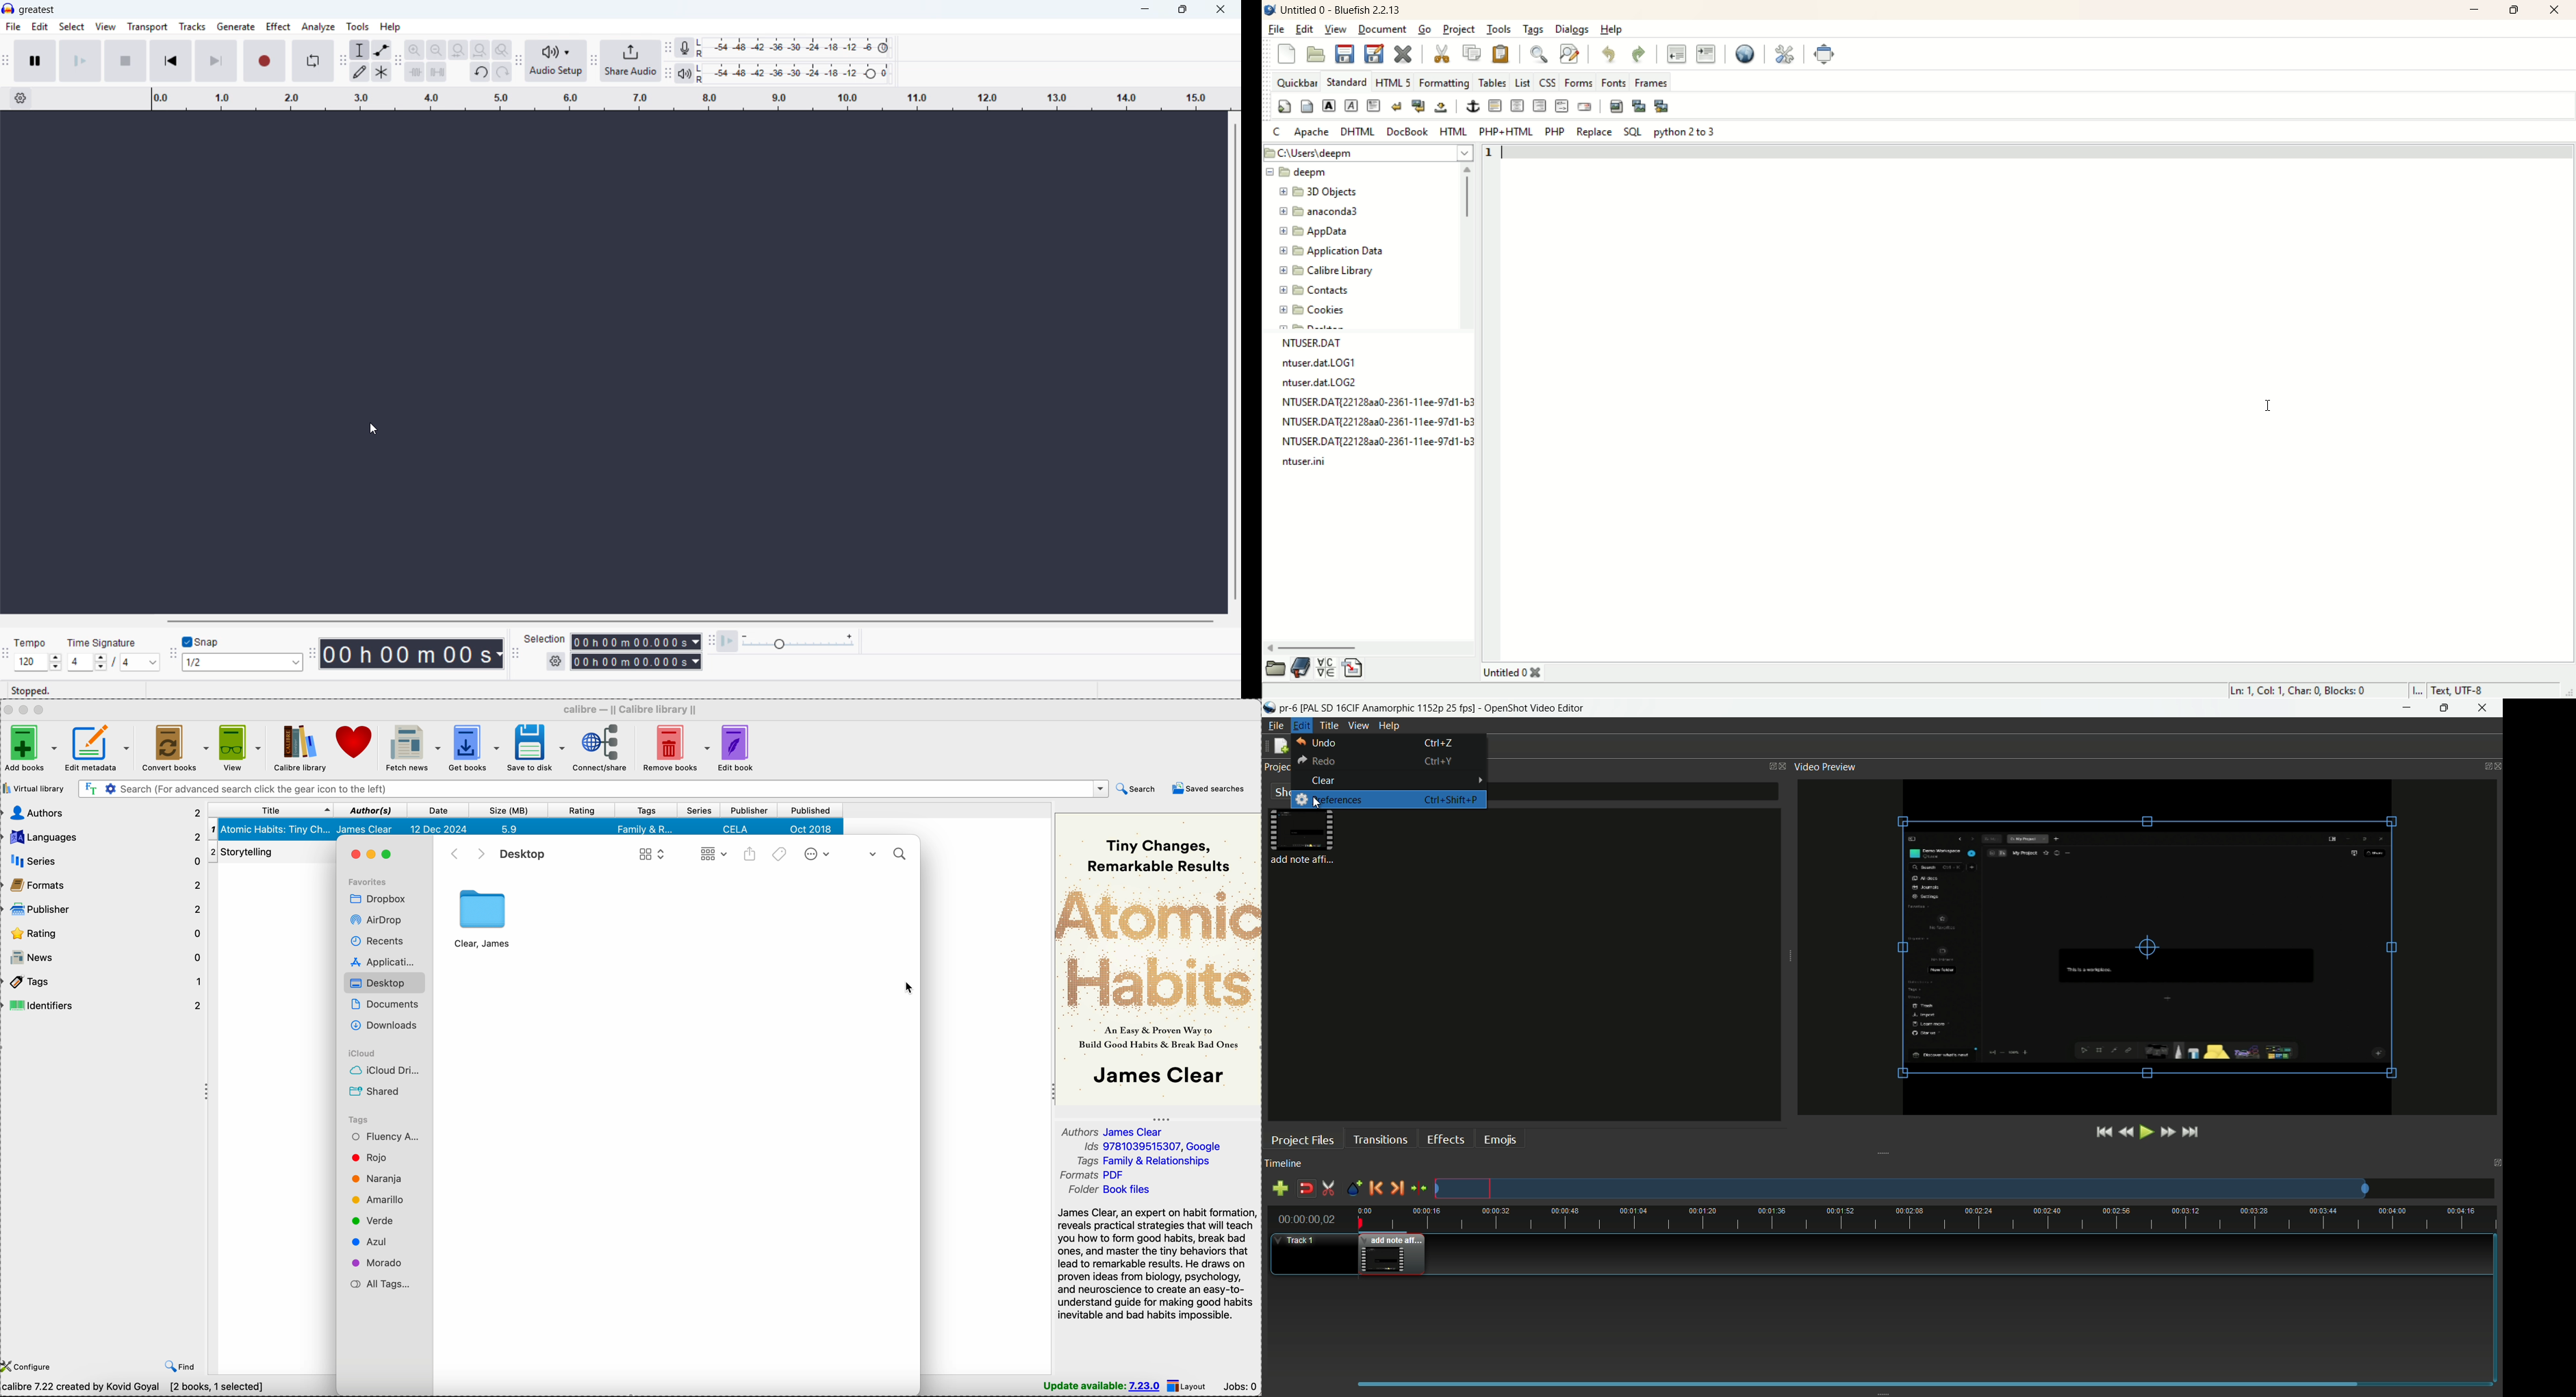 The width and height of the screenshot is (2576, 1400). What do you see at coordinates (174, 655) in the screenshot?
I see `Snapping toolbar ` at bounding box center [174, 655].